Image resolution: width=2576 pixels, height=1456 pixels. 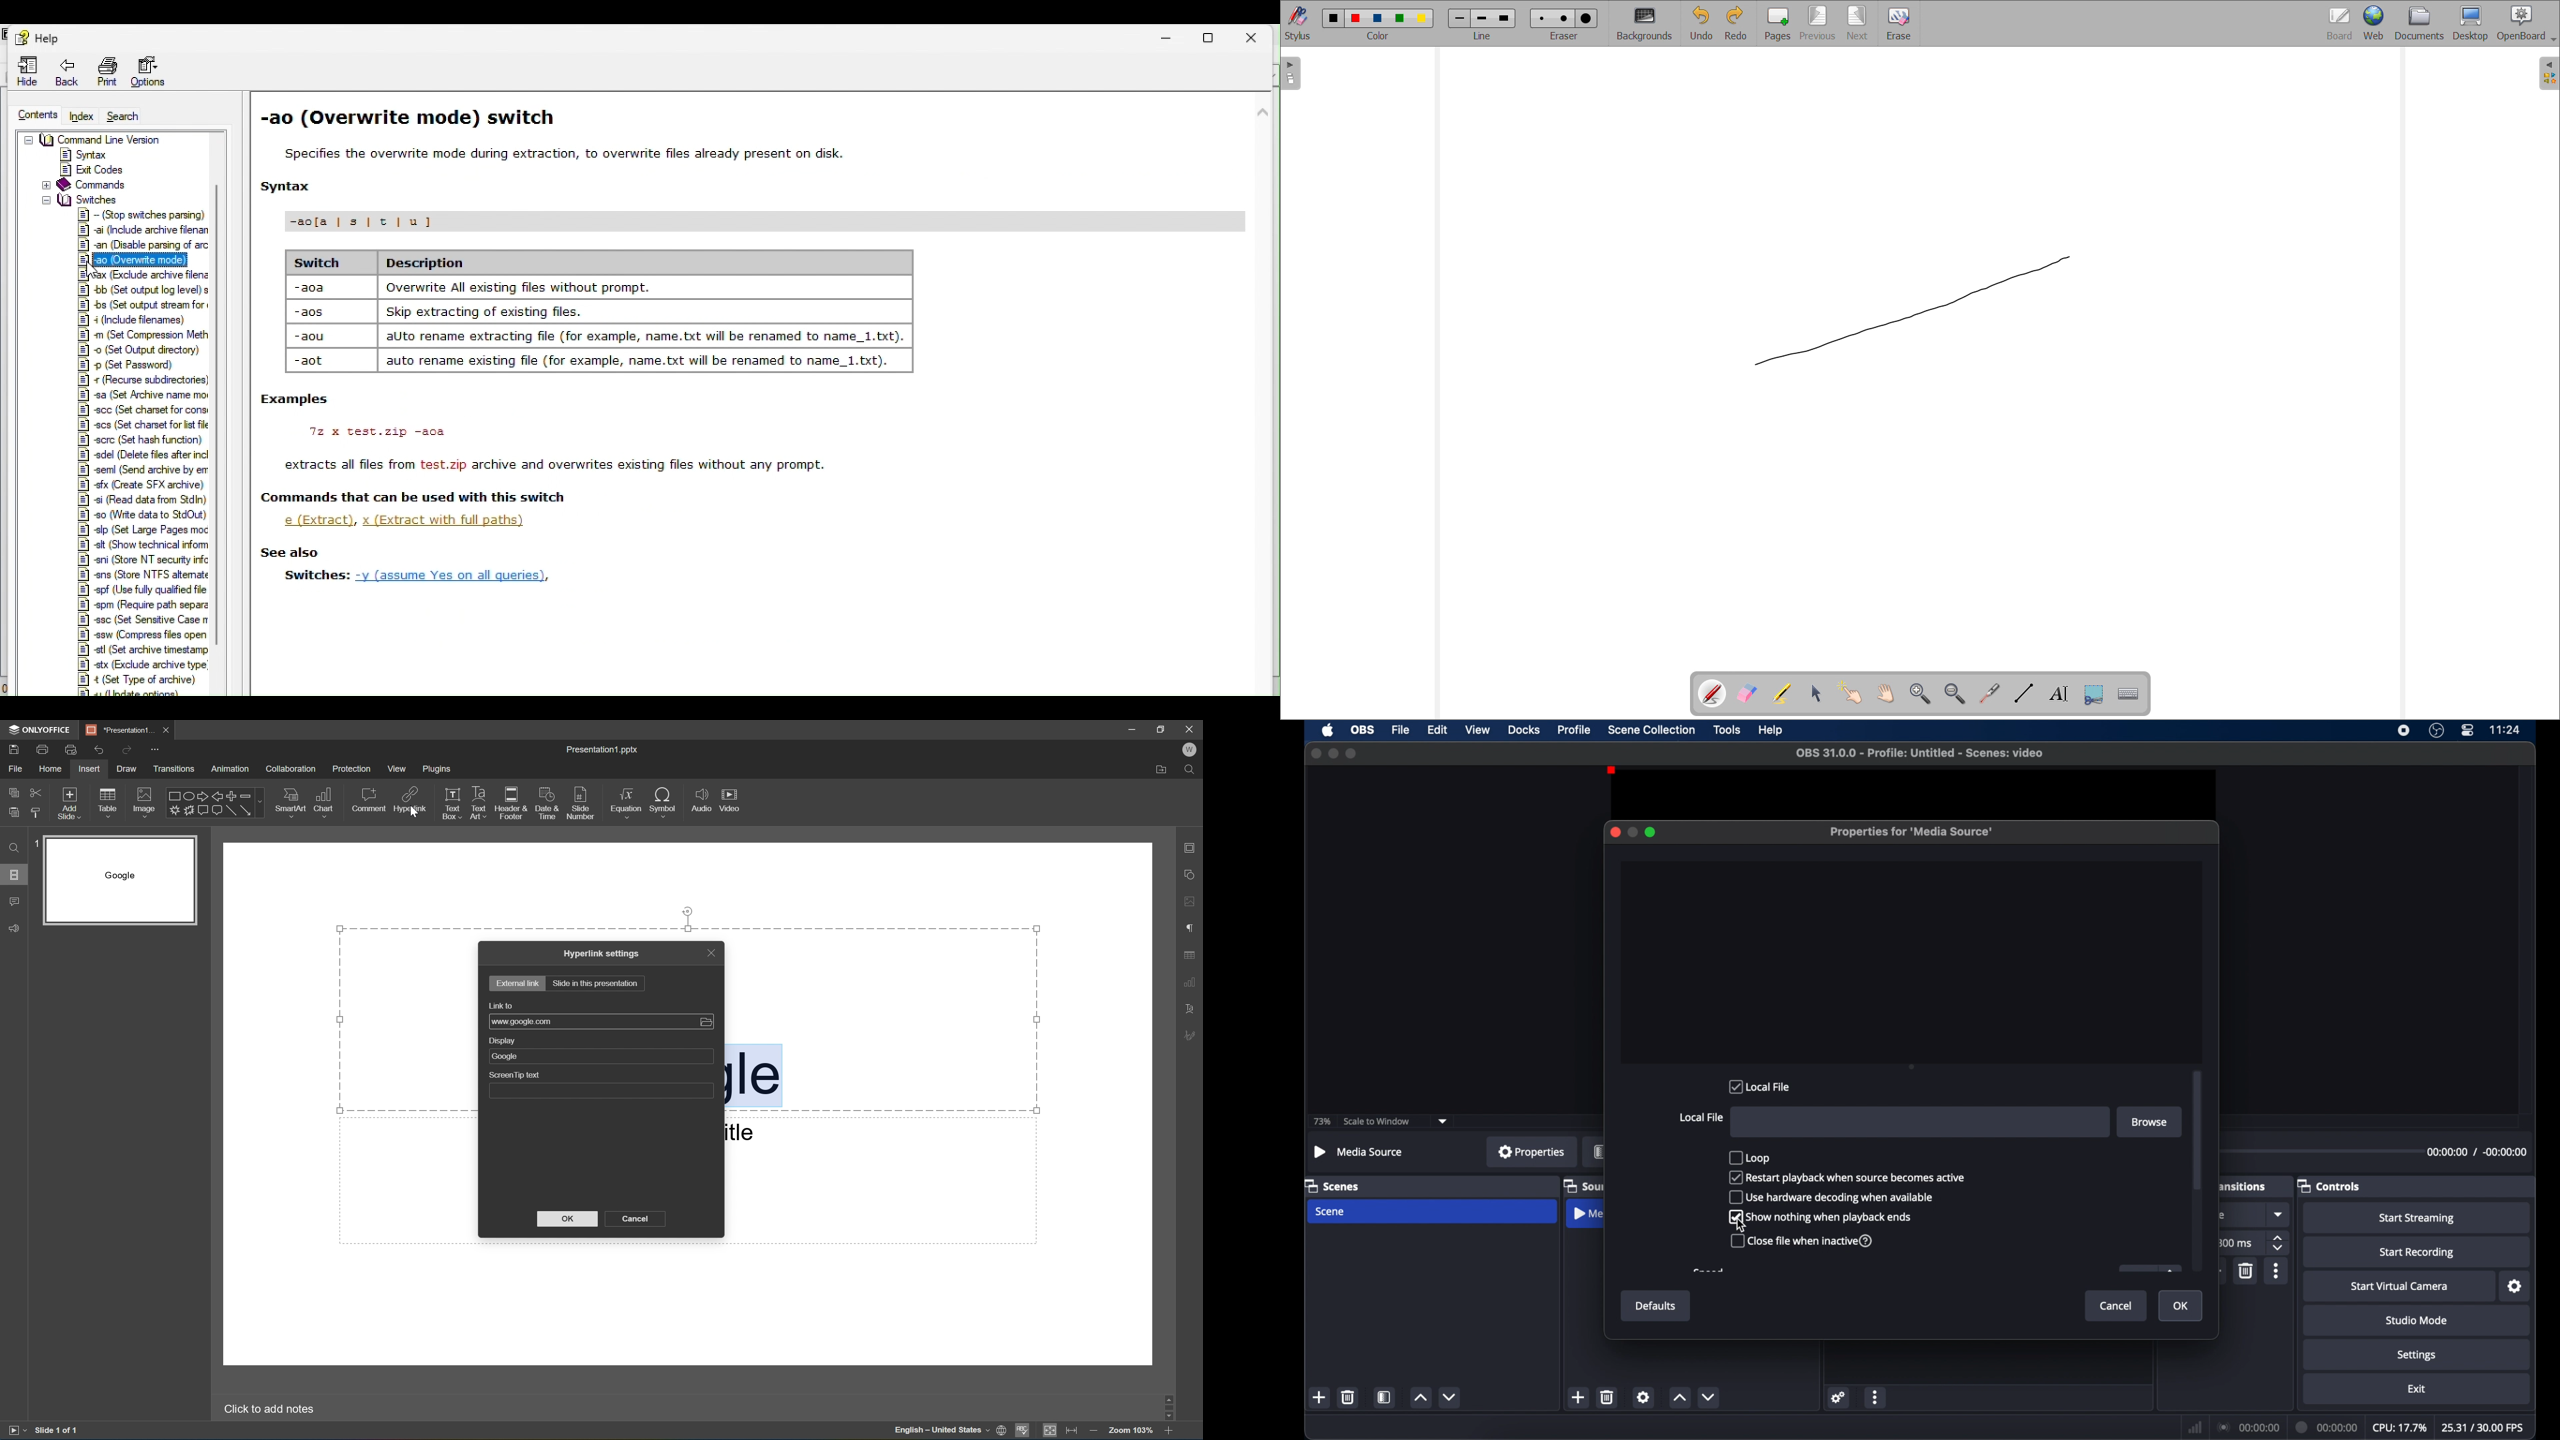 I want to click on Close, so click(x=711, y=952).